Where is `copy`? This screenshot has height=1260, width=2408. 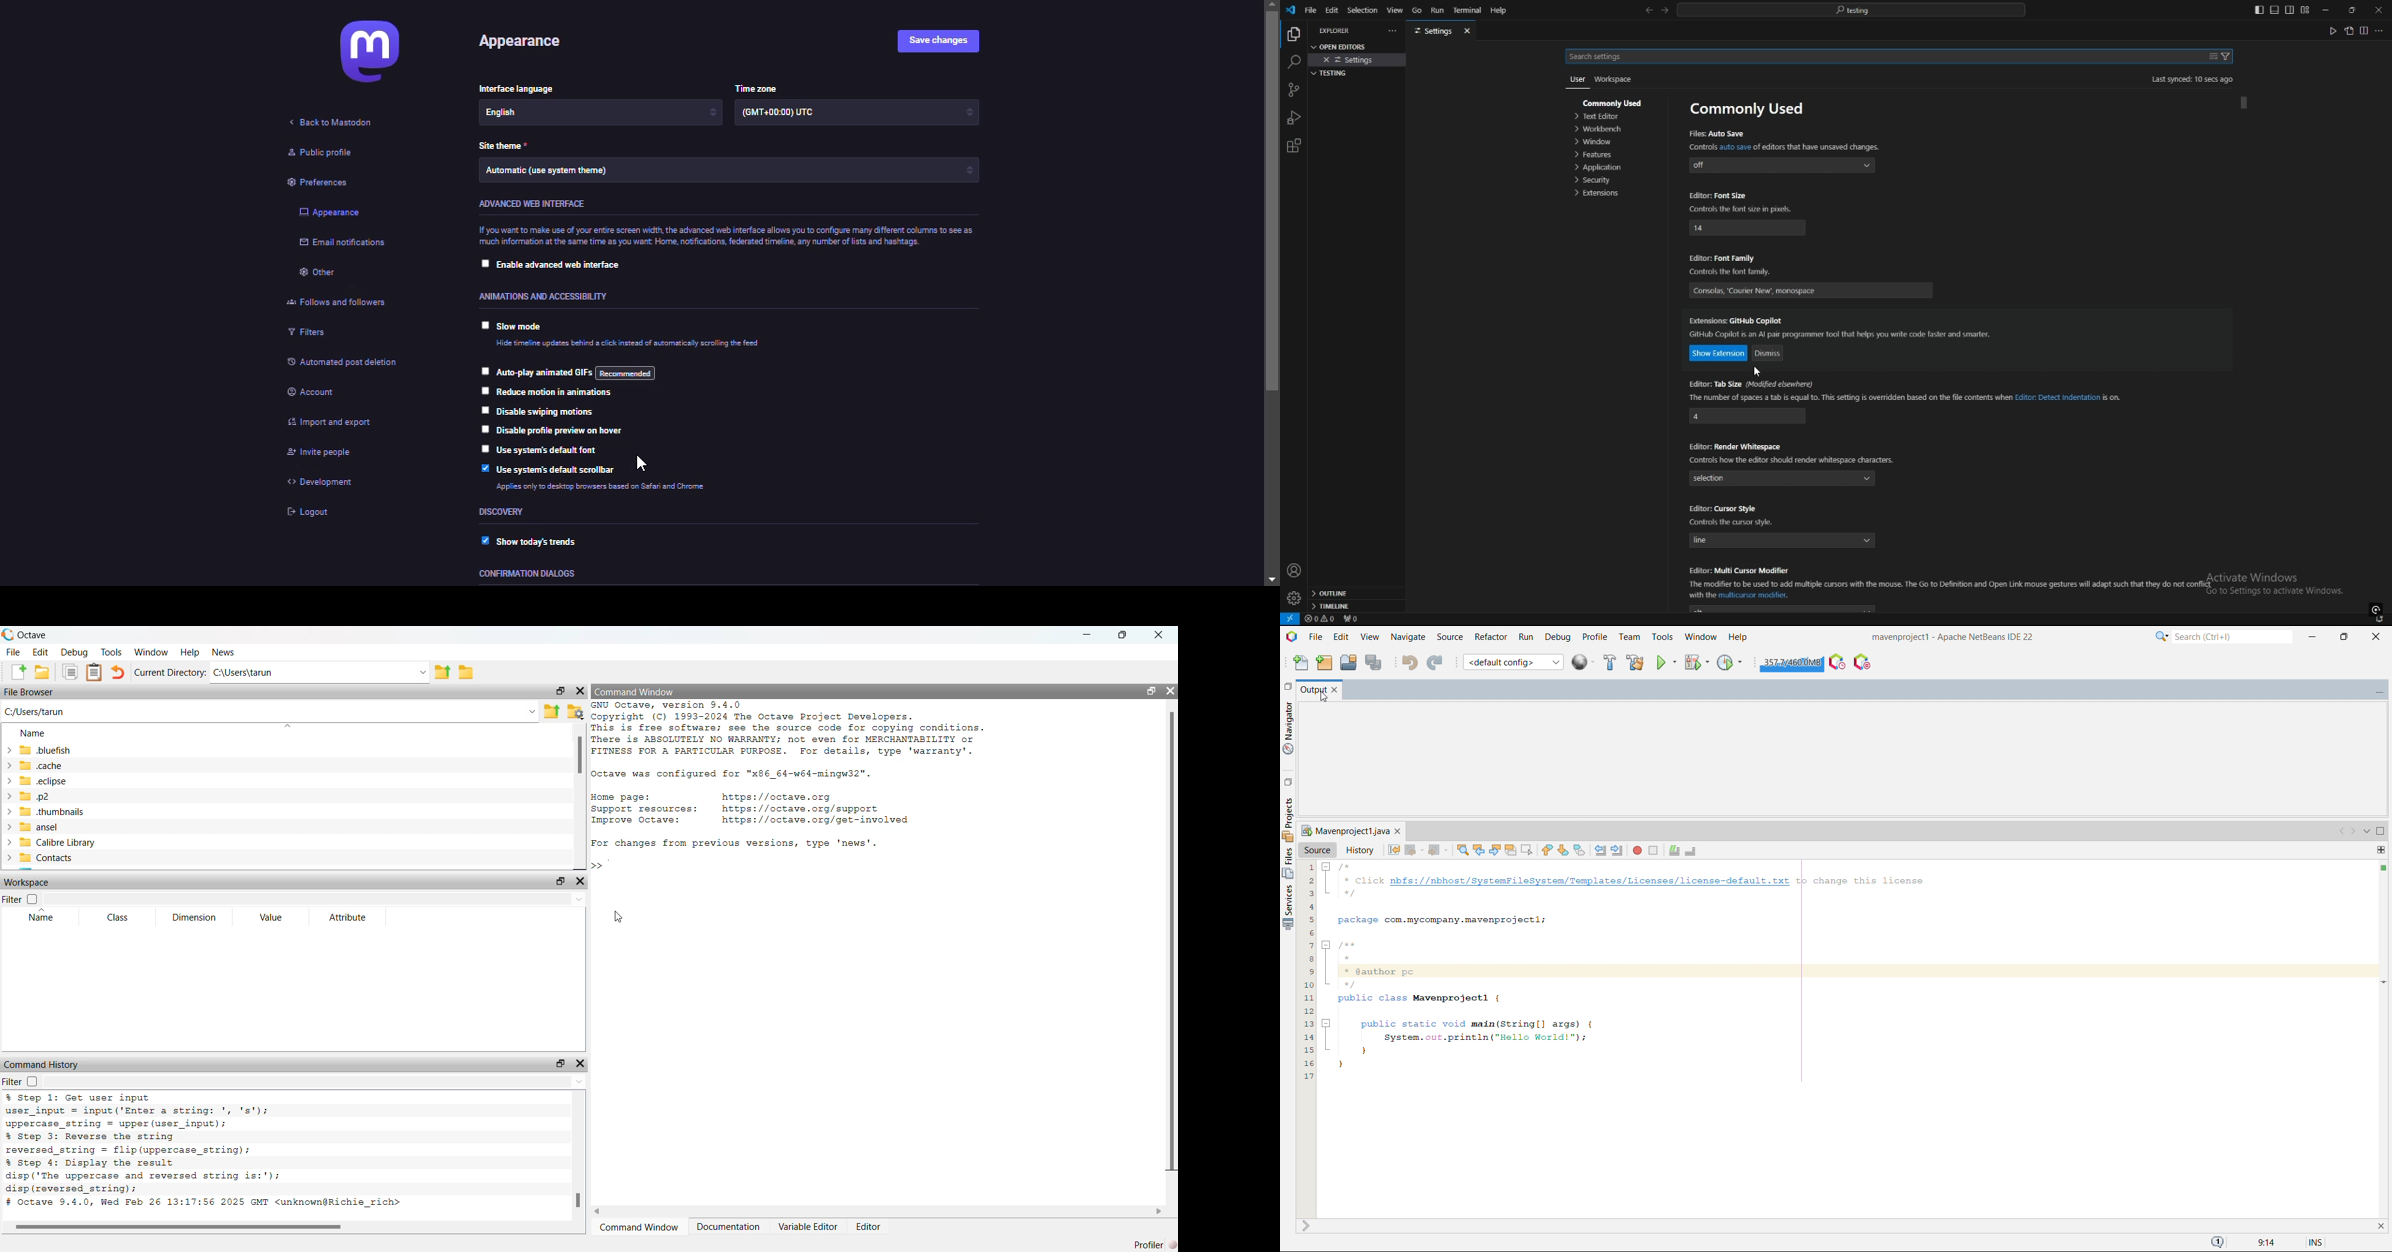 copy is located at coordinates (70, 673).